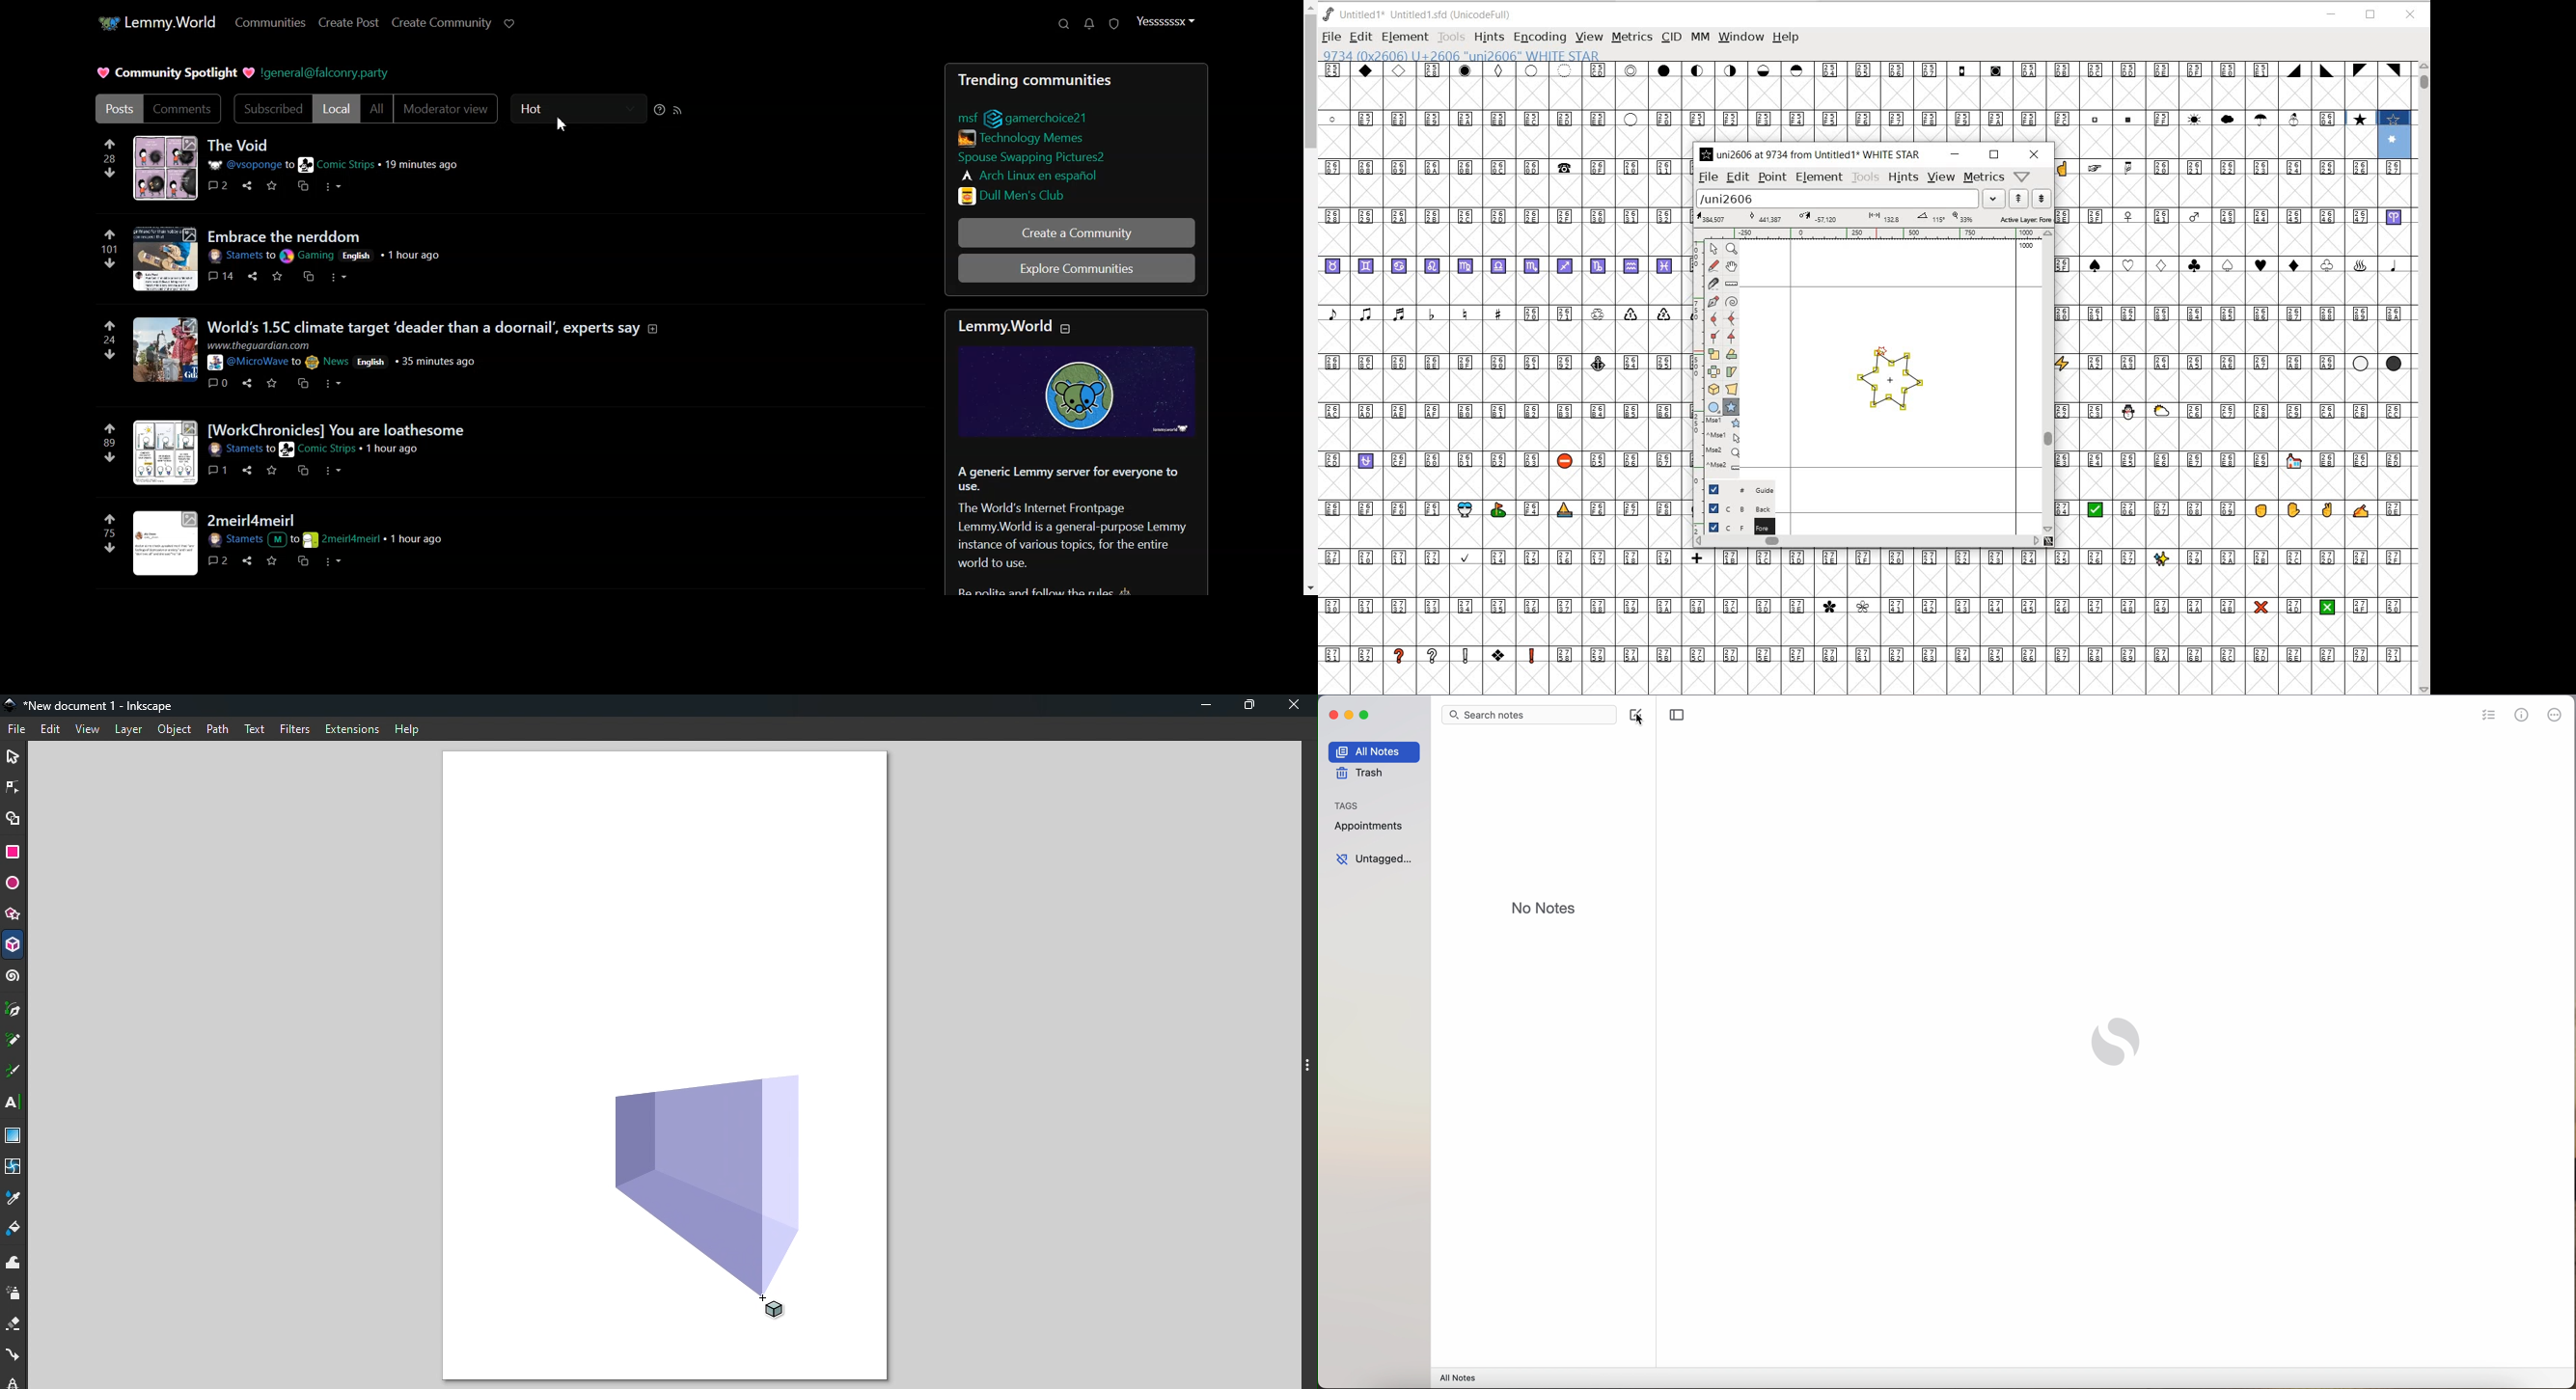 Image resolution: width=2576 pixels, height=1400 pixels. What do you see at coordinates (329, 164) in the screenshot?
I see `post details` at bounding box center [329, 164].